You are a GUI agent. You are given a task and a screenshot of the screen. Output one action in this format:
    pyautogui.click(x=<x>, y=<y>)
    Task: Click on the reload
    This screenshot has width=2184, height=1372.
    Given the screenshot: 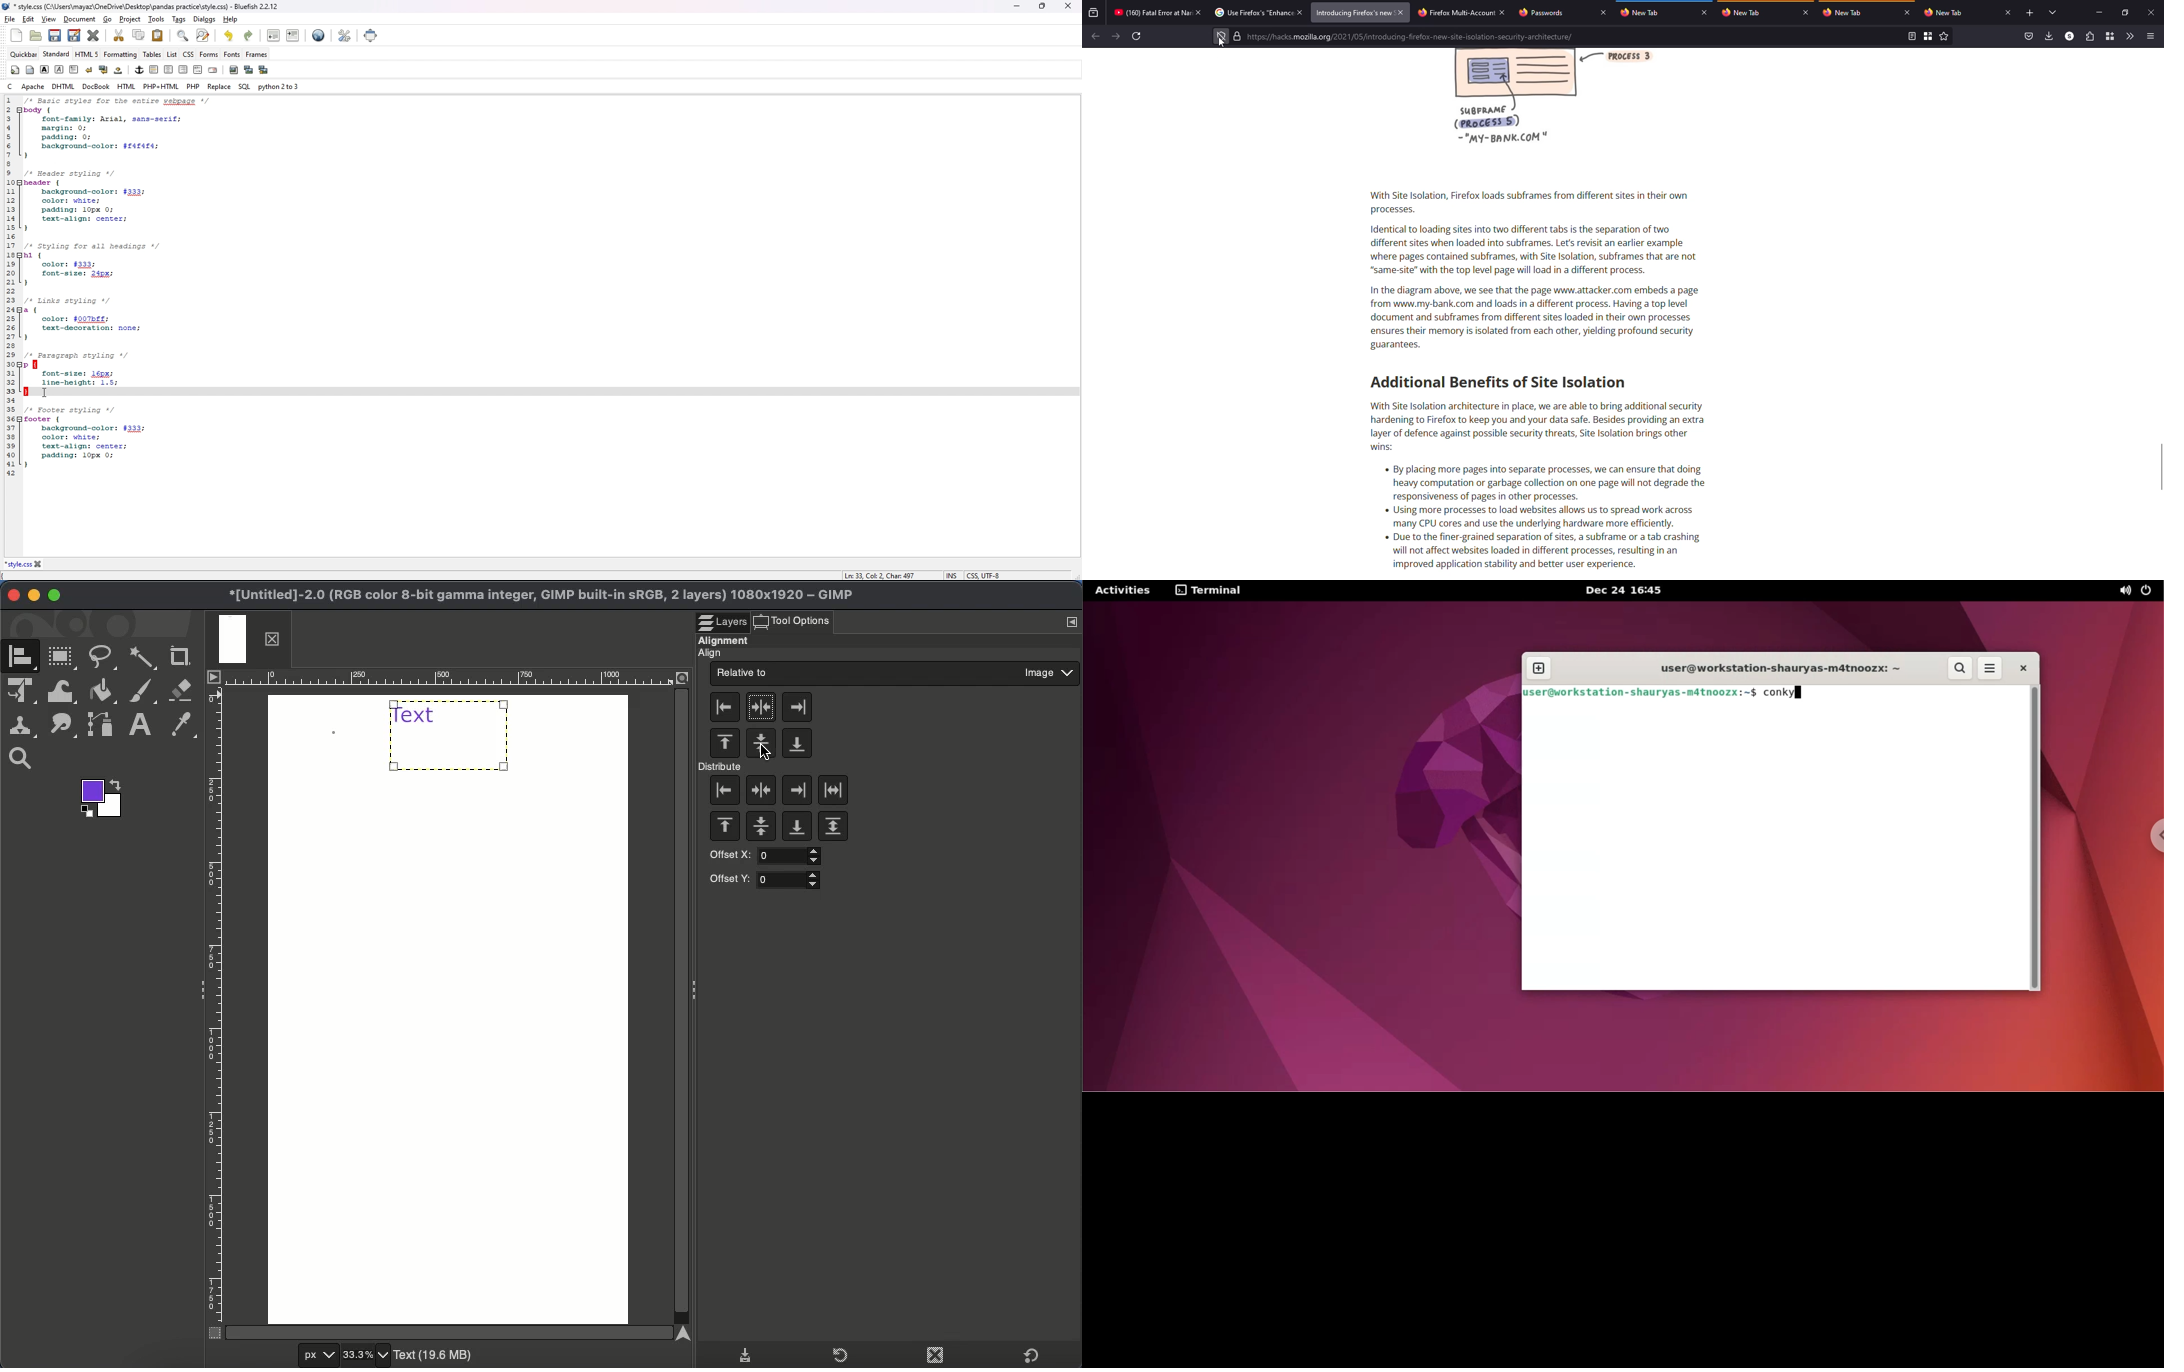 What is the action you would take?
    pyautogui.click(x=1138, y=36)
    